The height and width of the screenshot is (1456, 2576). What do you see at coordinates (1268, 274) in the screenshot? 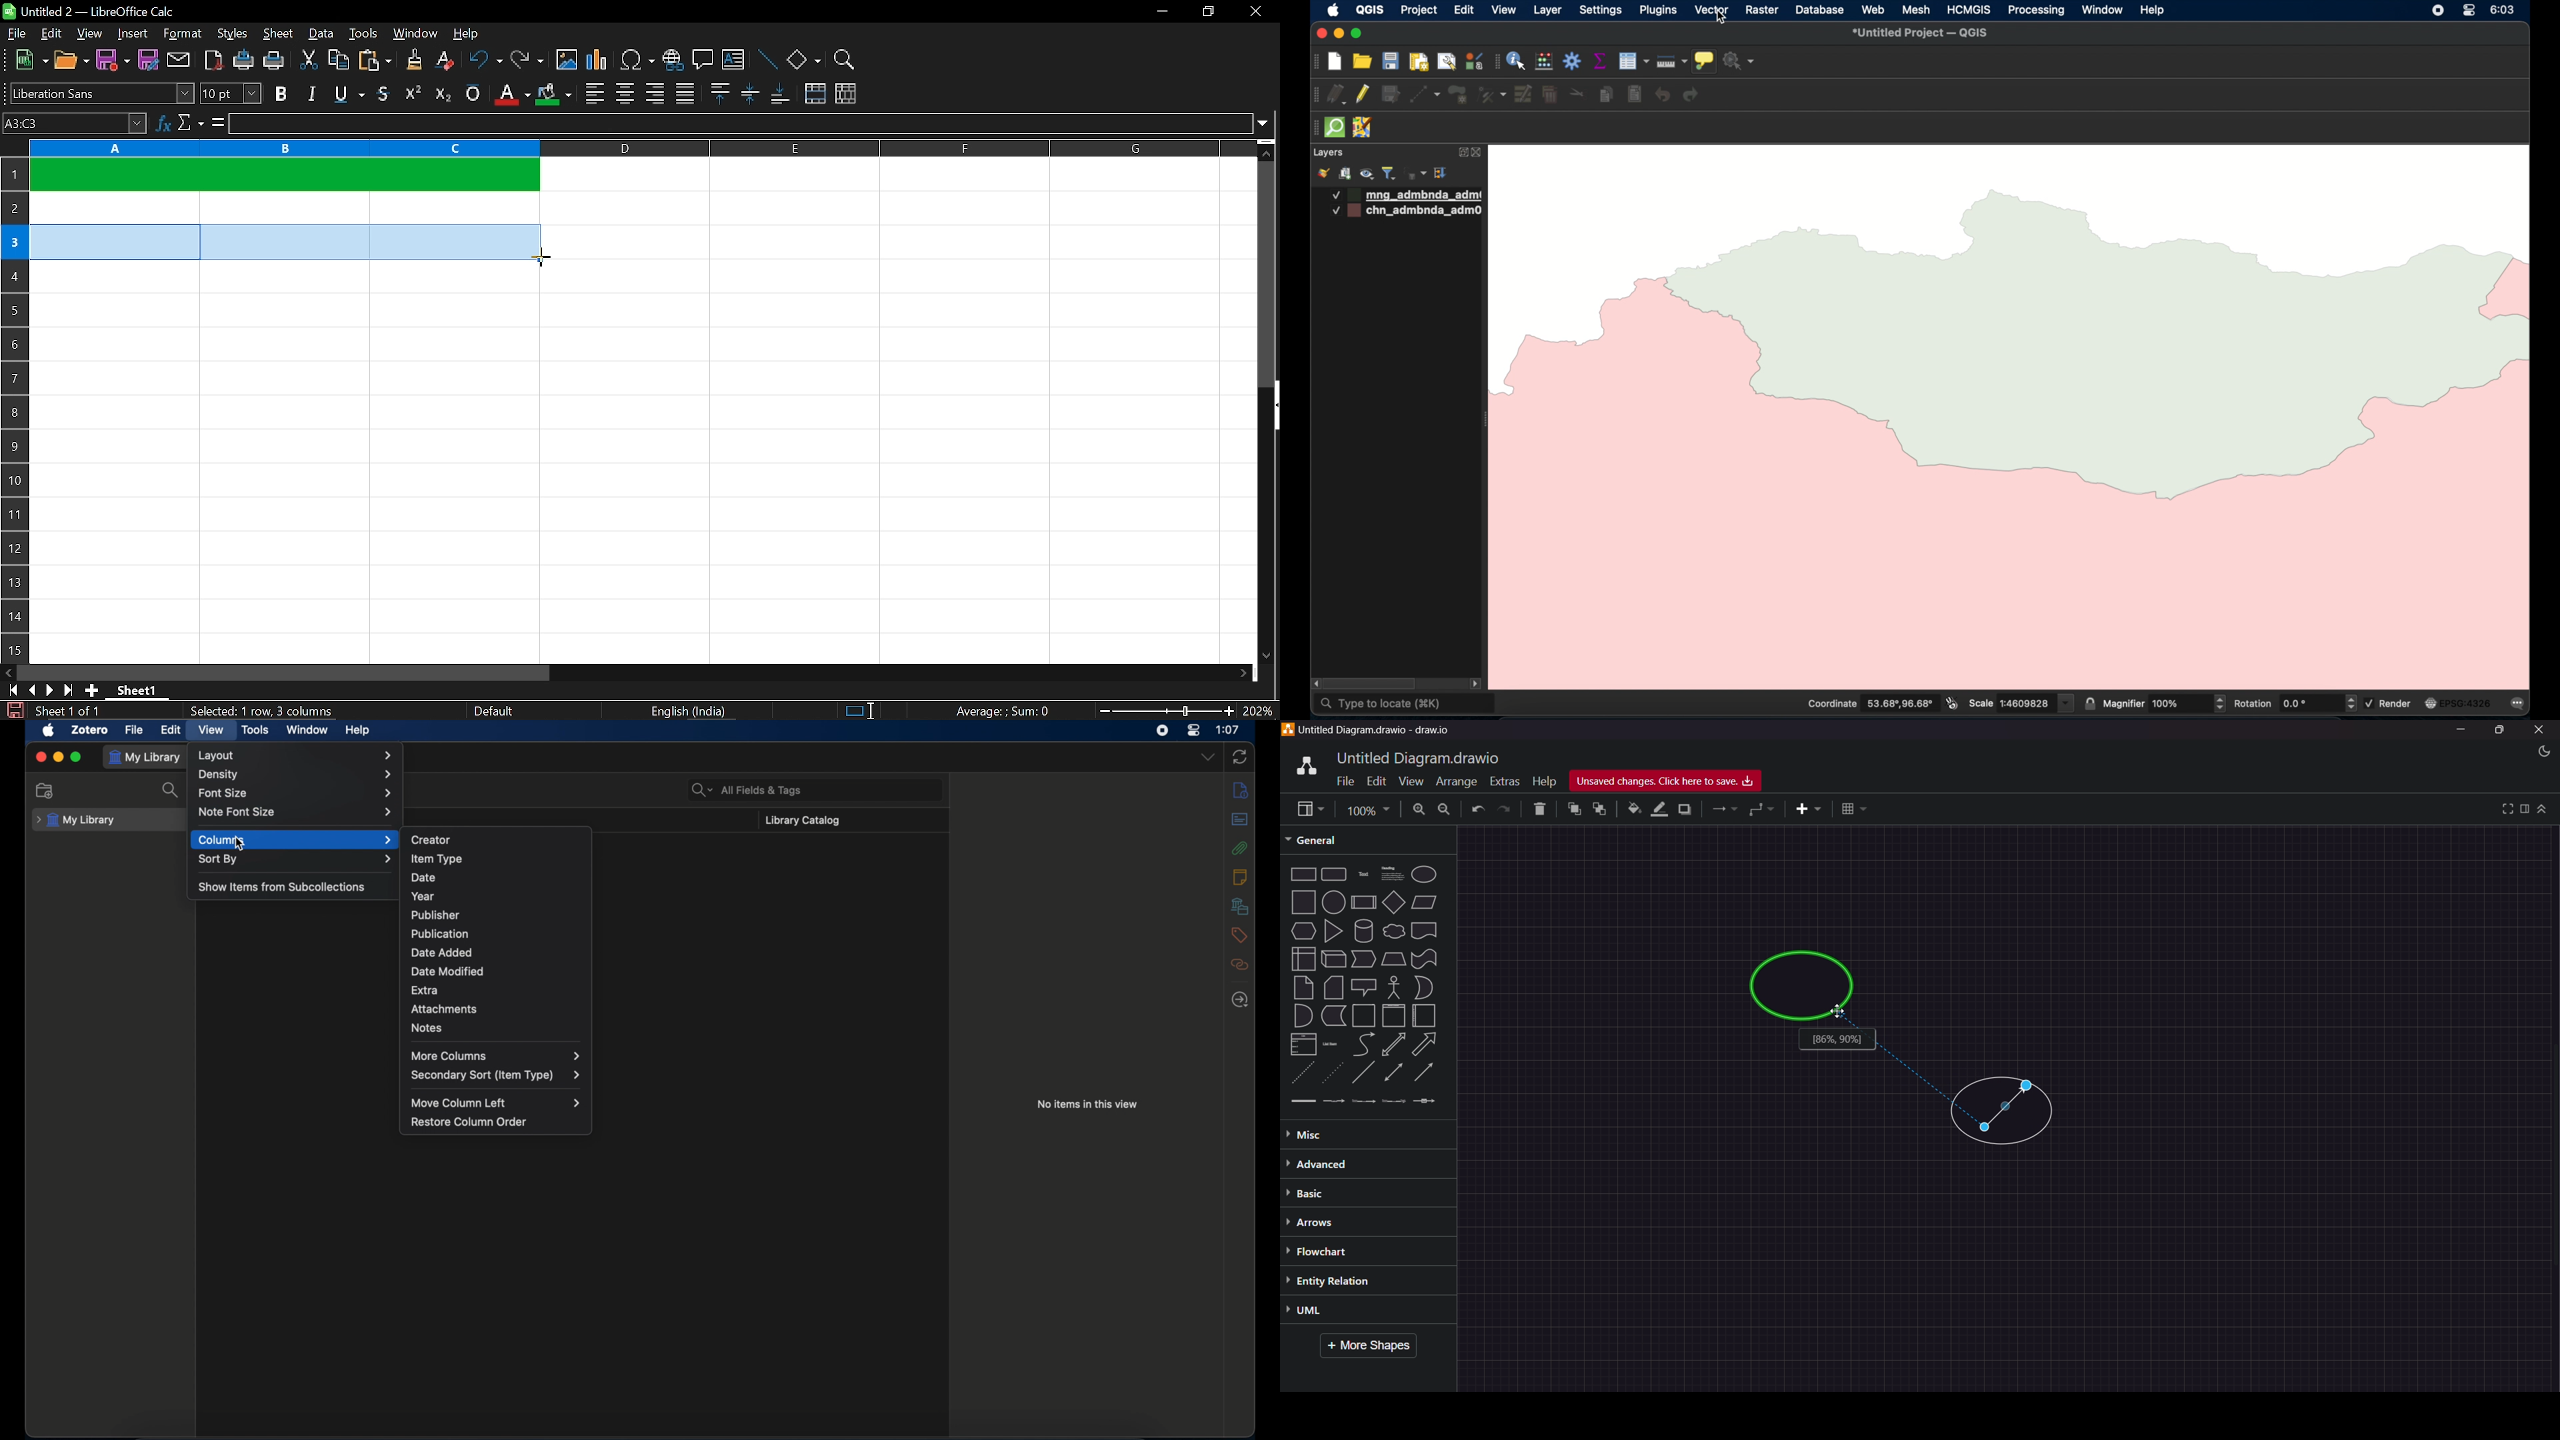
I see `vertical scrollbar` at bounding box center [1268, 274].